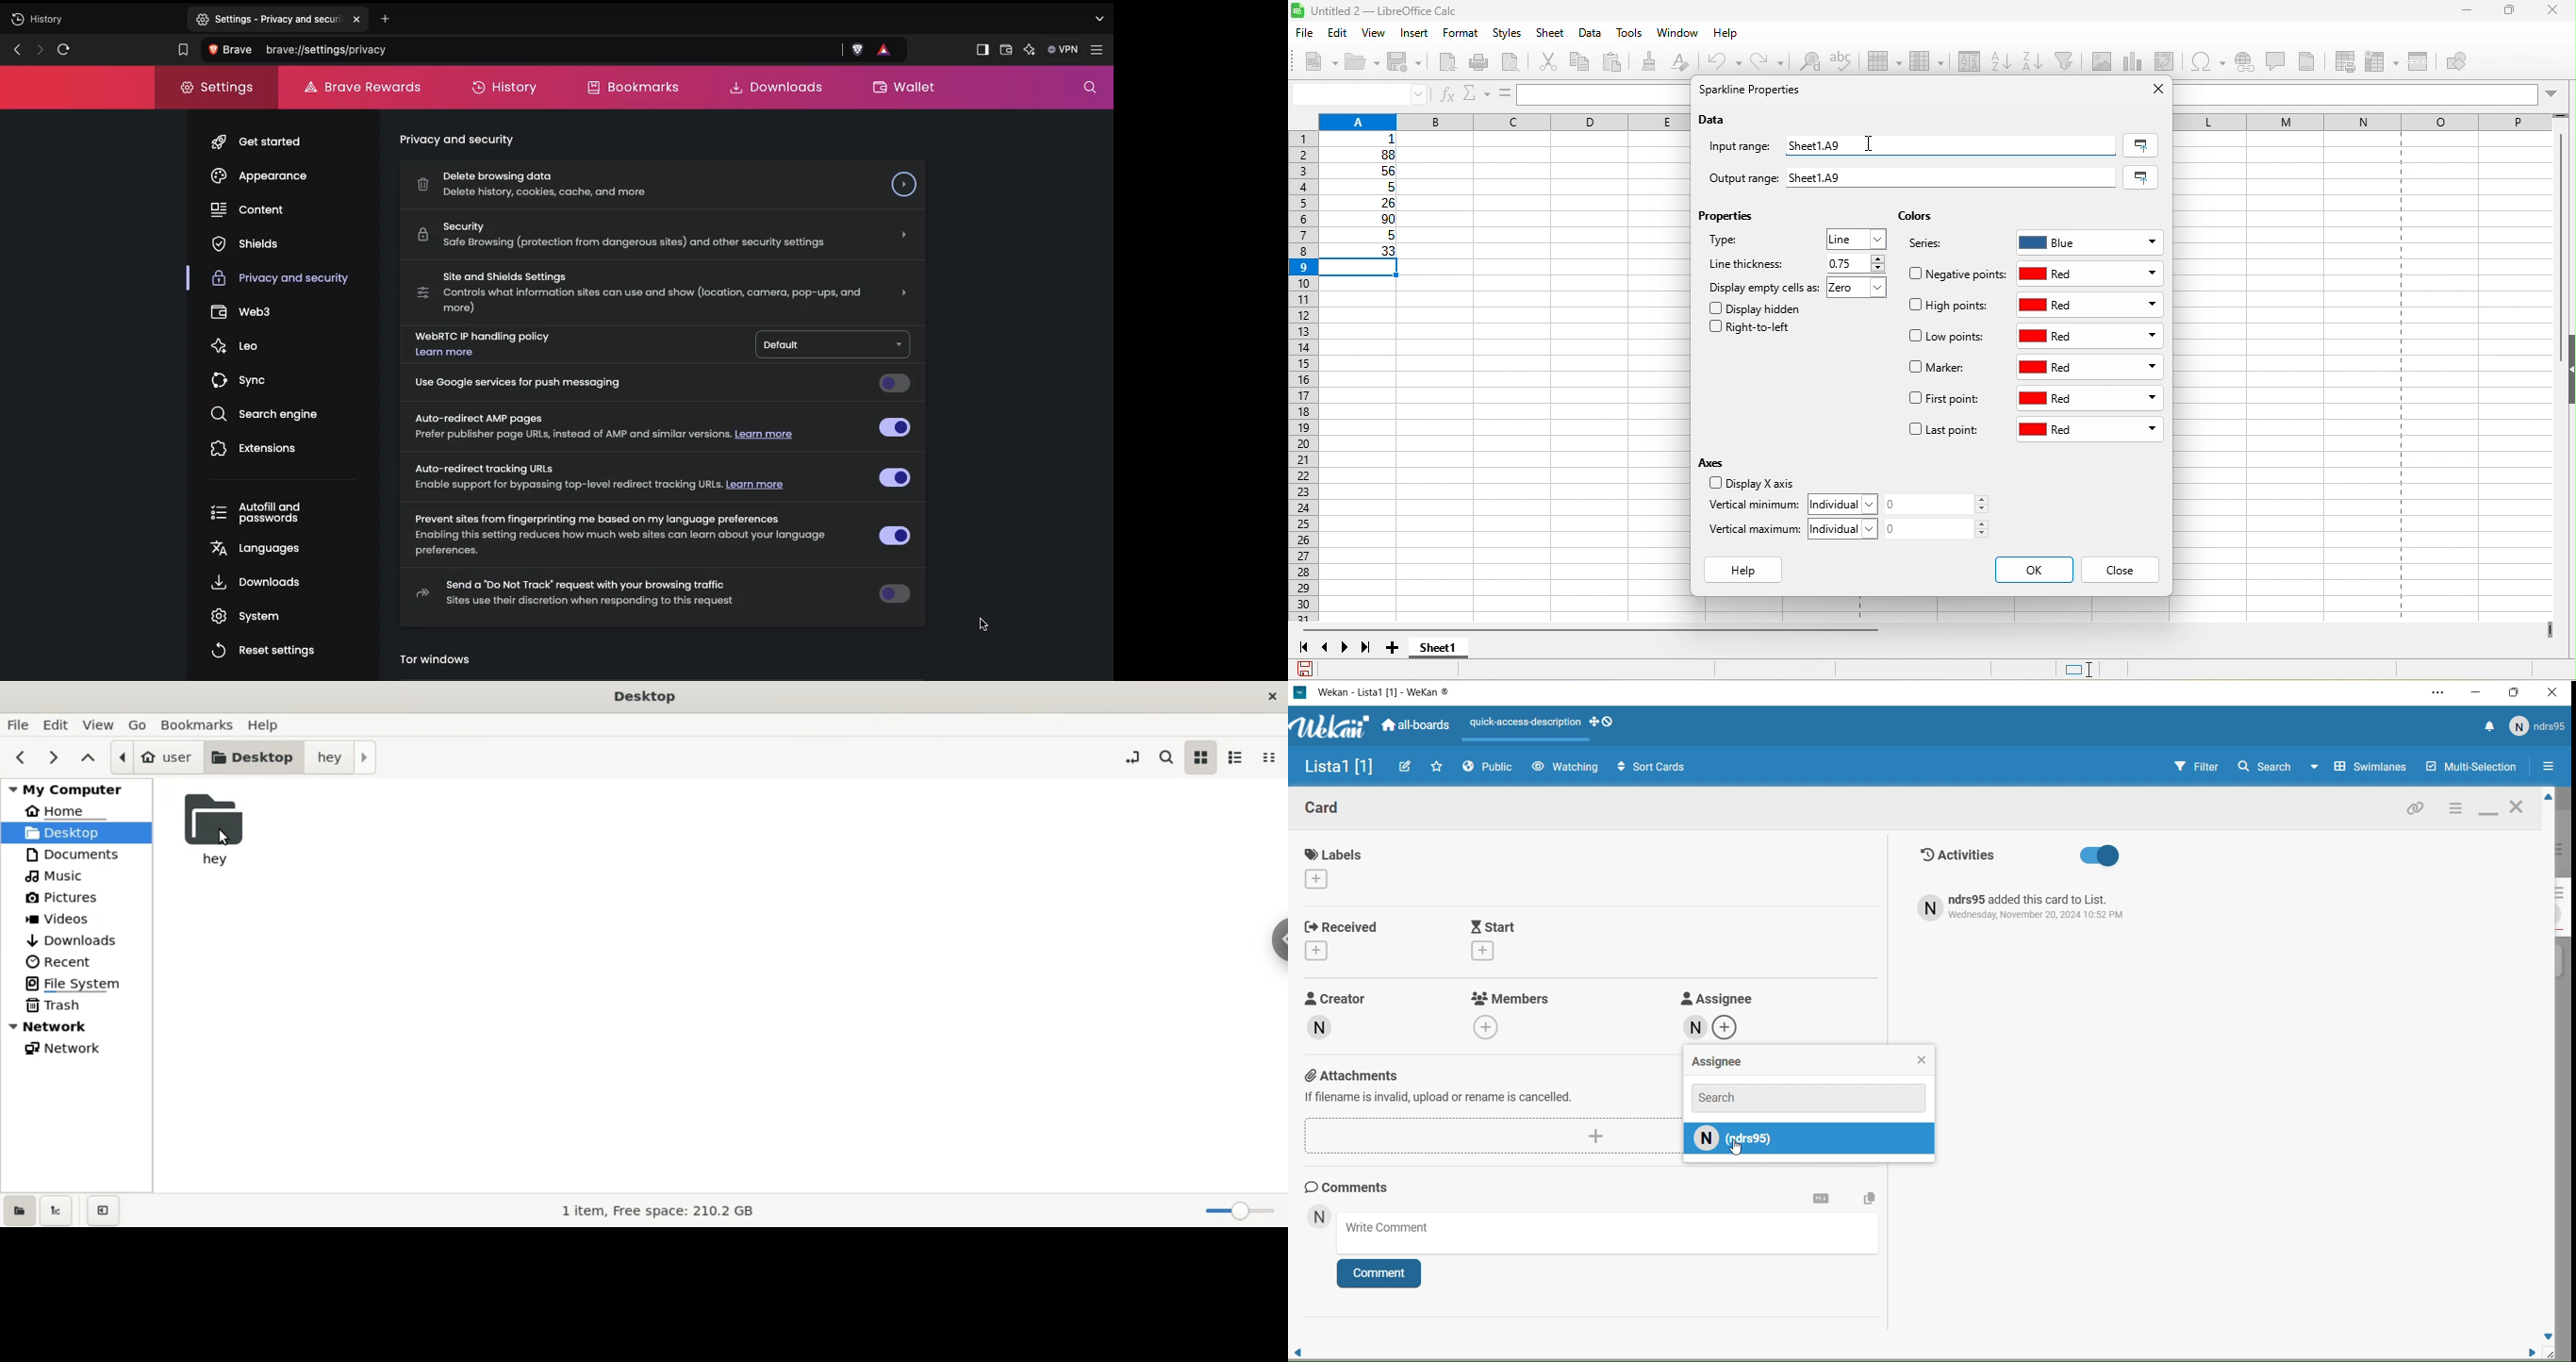 The height and width of the screenshot is (1372, 2576). What do you see at coordinates (1770, 60) in the screenshot?
I see `redo` at bounding box center [1770, 60].